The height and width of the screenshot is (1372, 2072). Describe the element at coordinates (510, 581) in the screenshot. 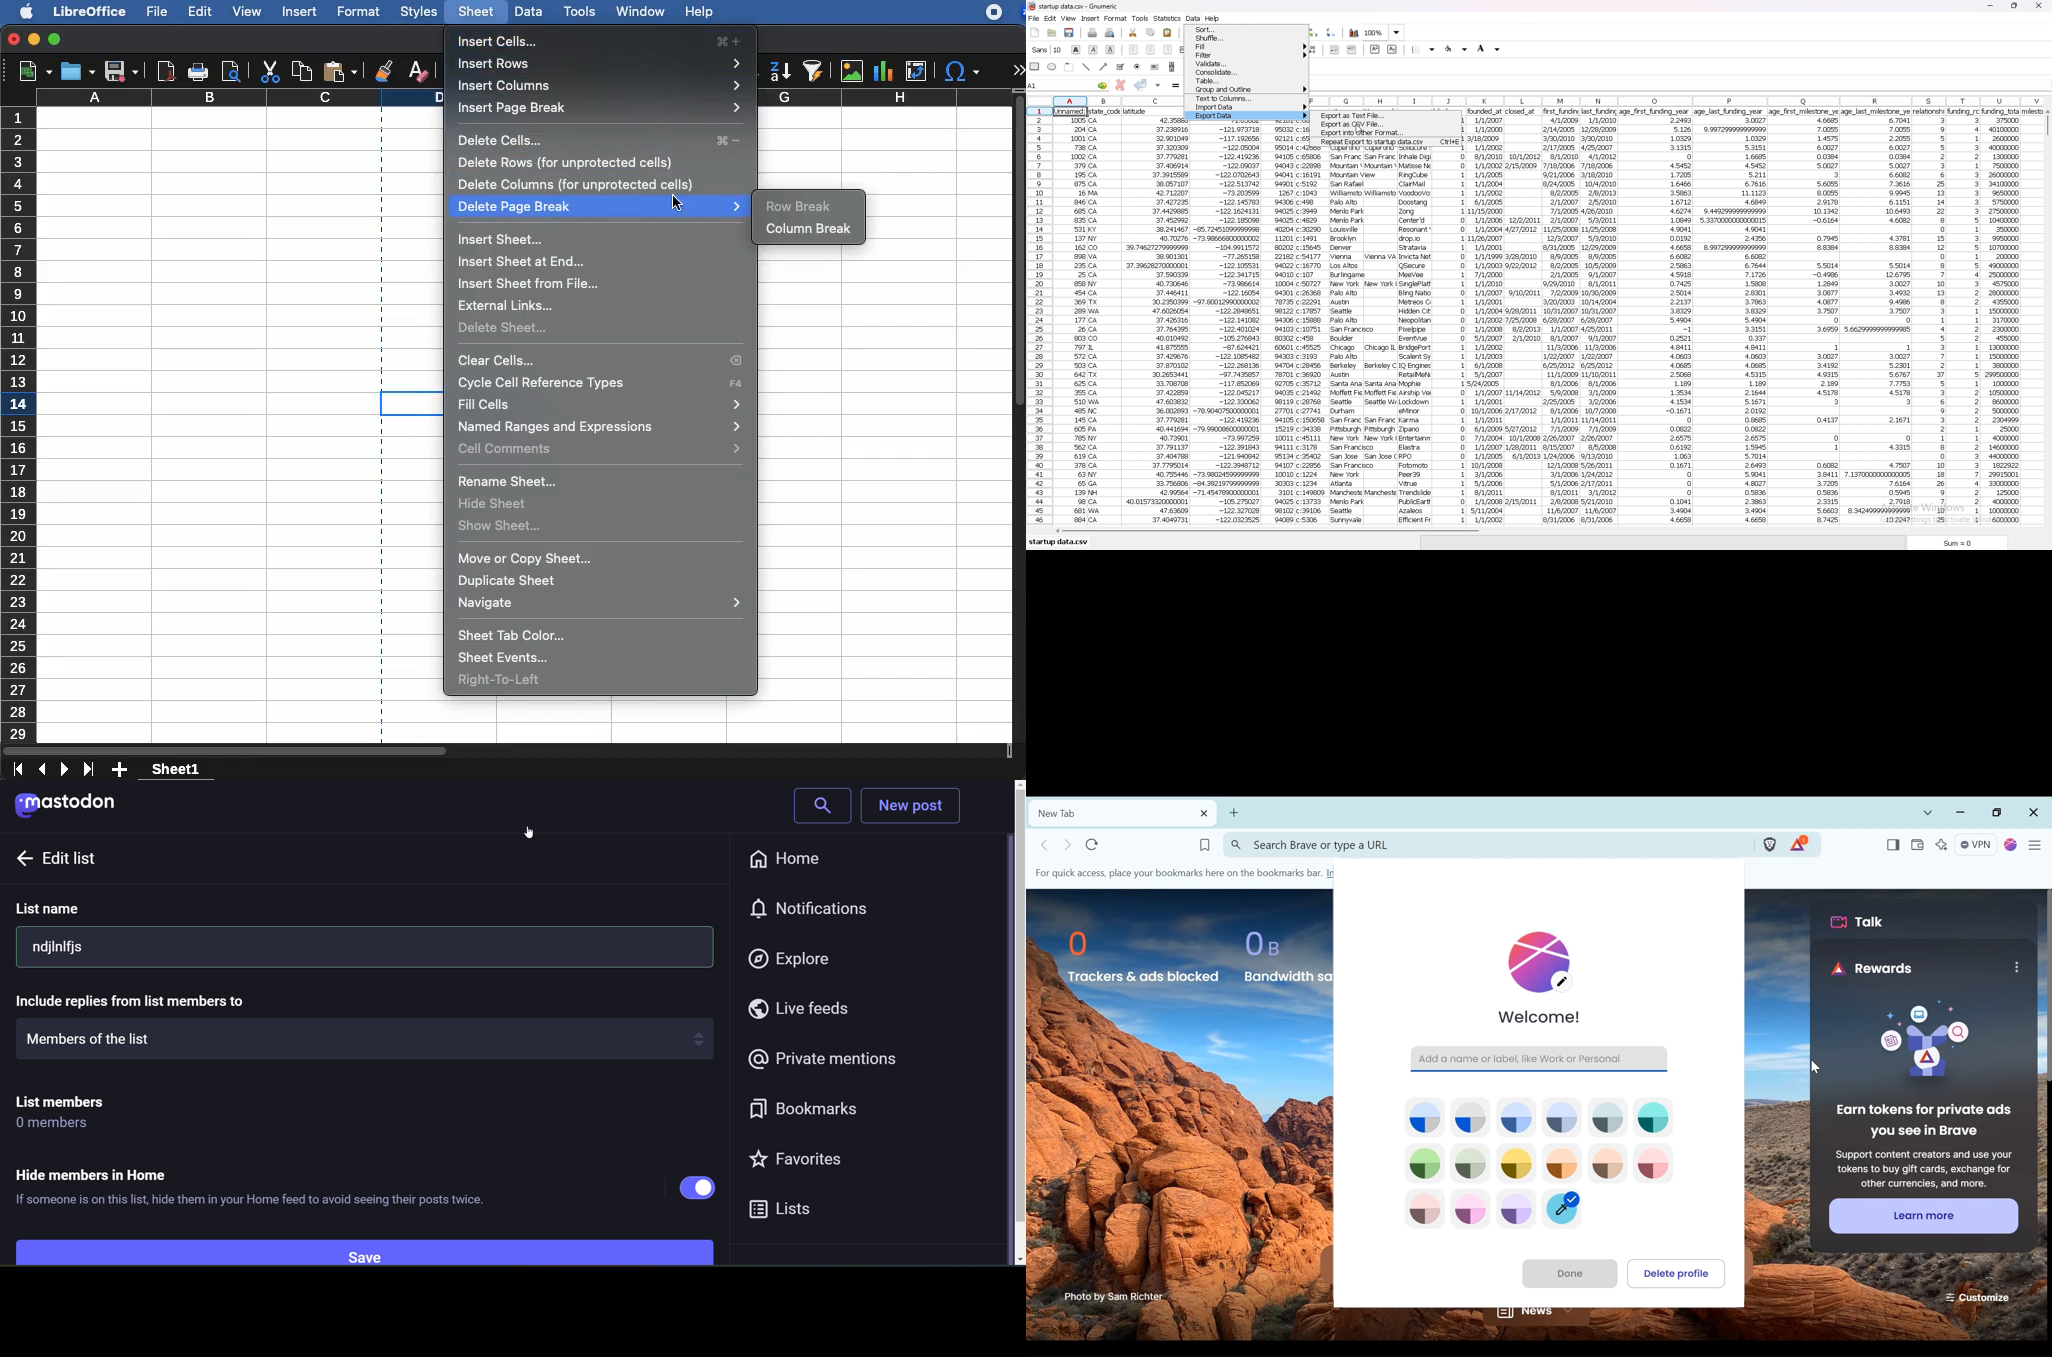

I see `duplicate sheet` at that location.